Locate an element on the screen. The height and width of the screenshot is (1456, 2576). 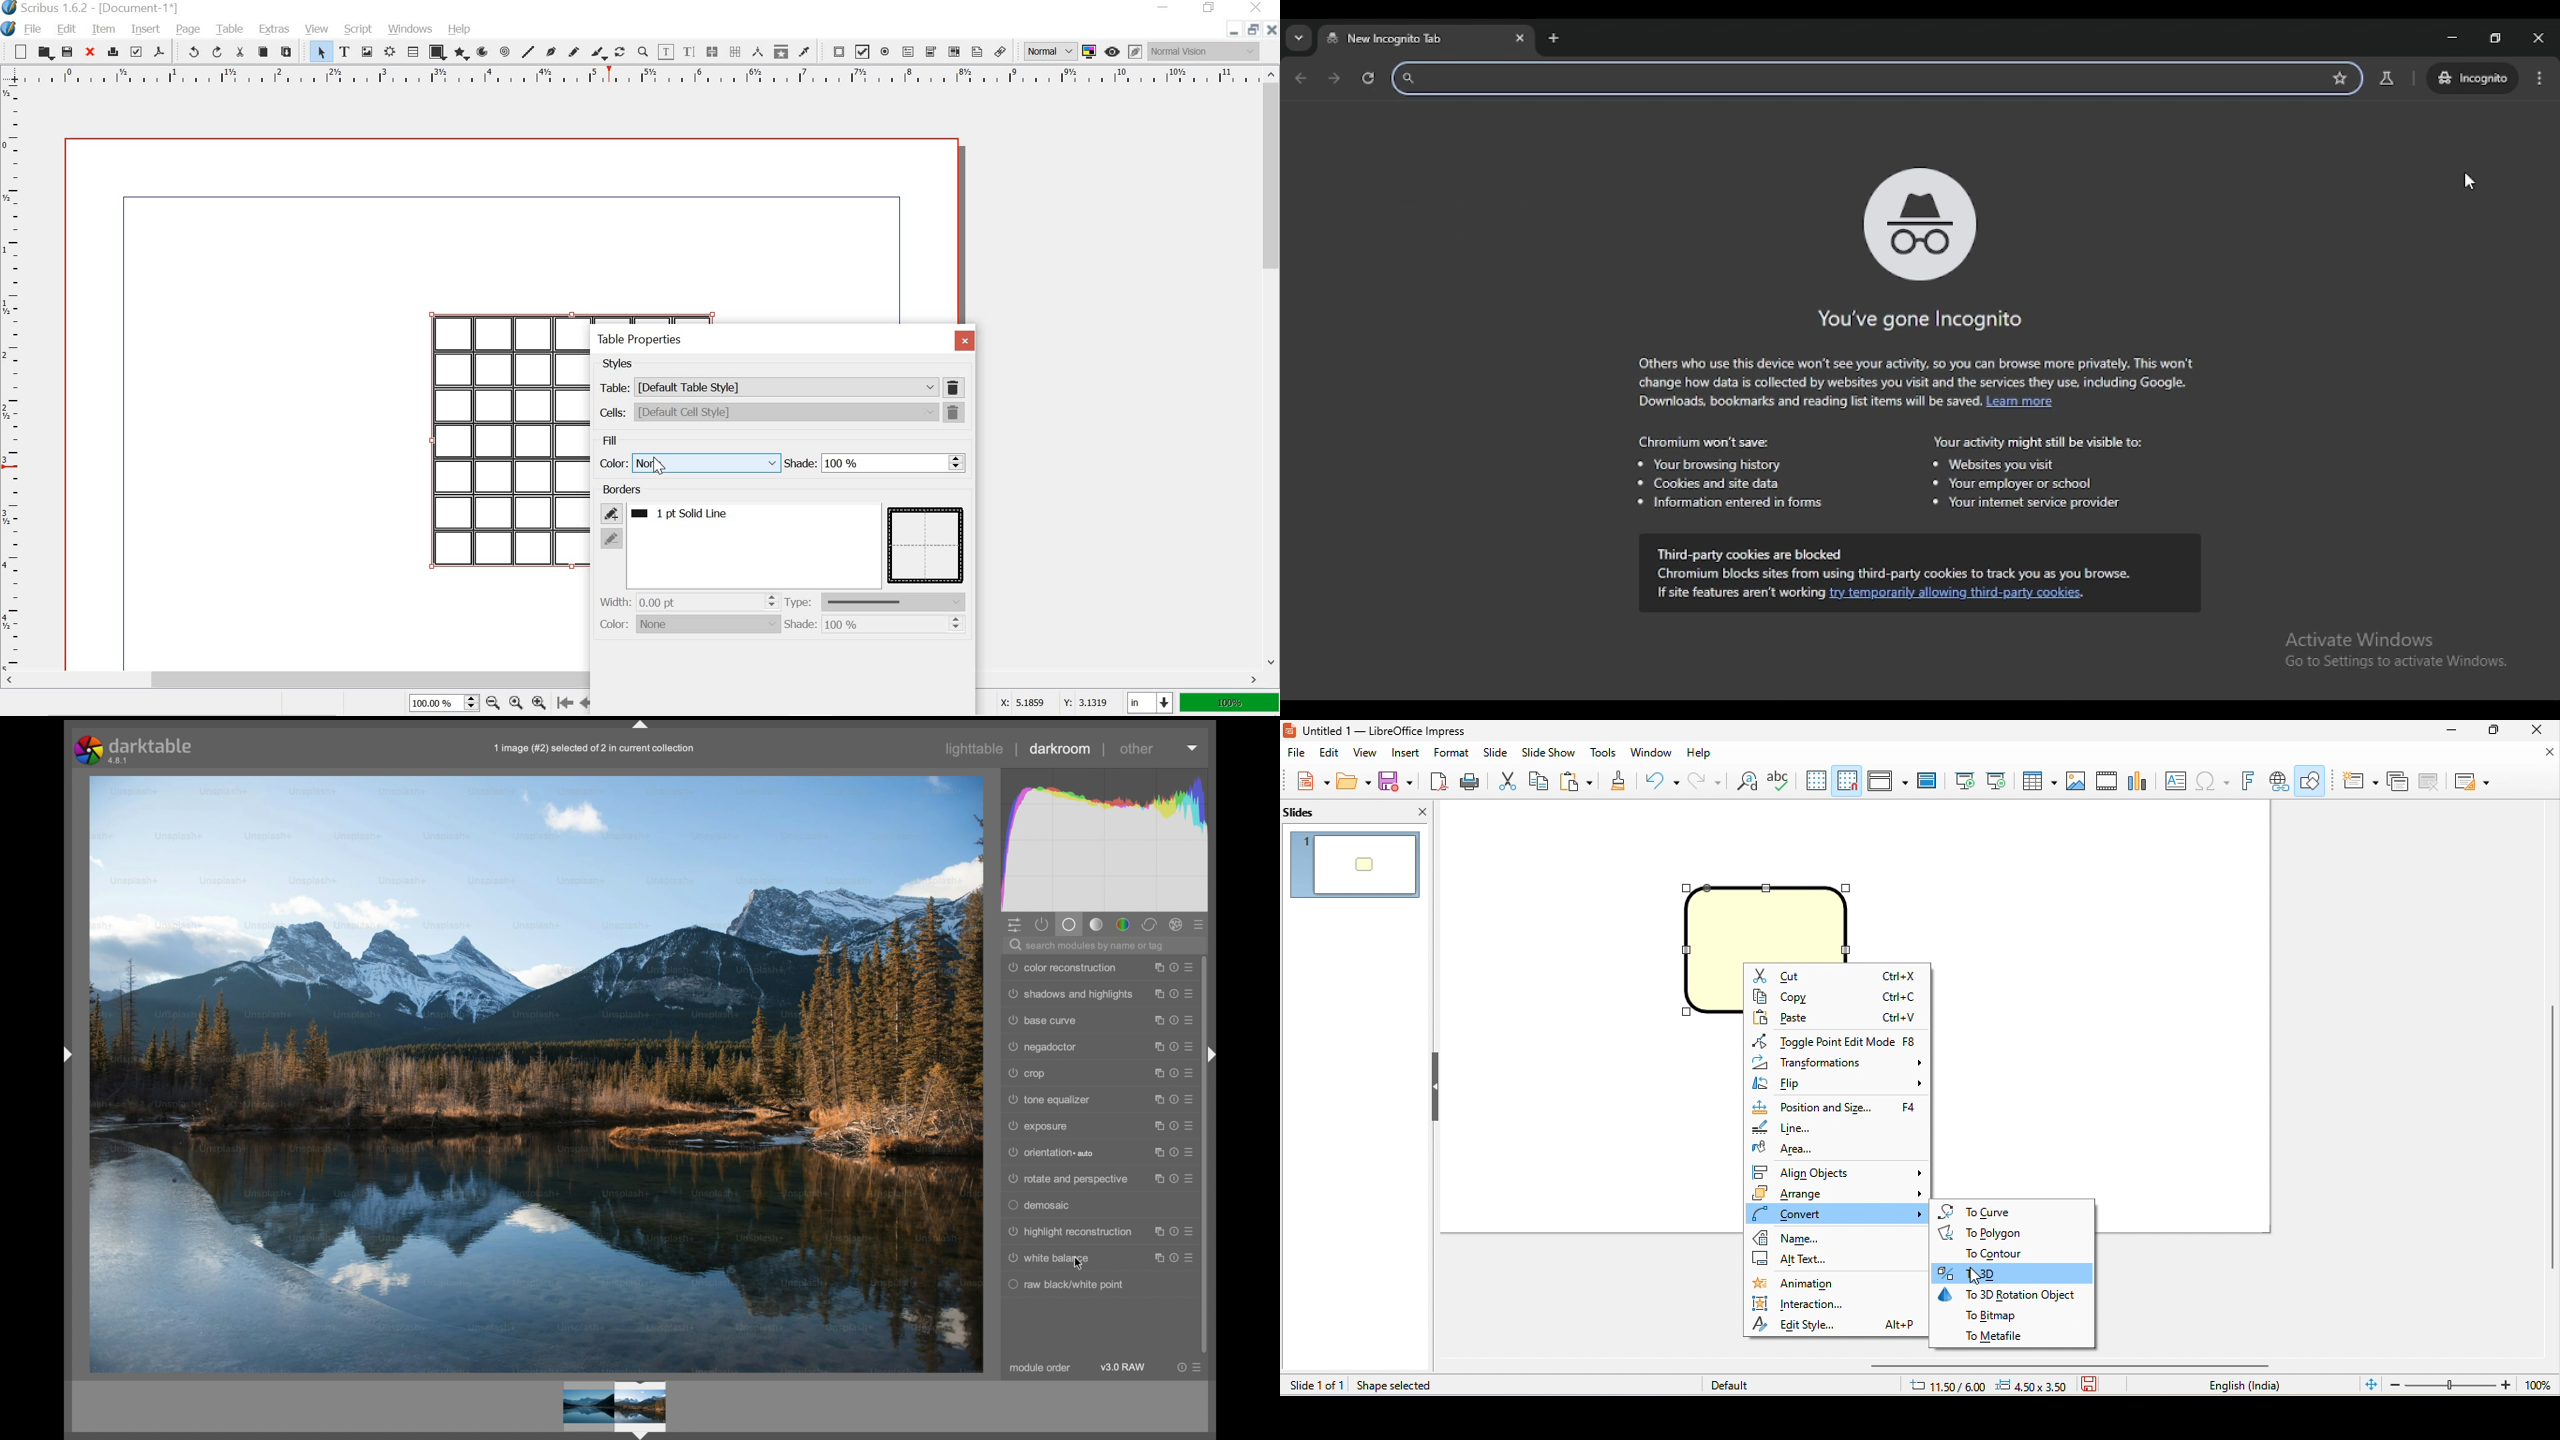
fill is located at coordinates (611, 439).